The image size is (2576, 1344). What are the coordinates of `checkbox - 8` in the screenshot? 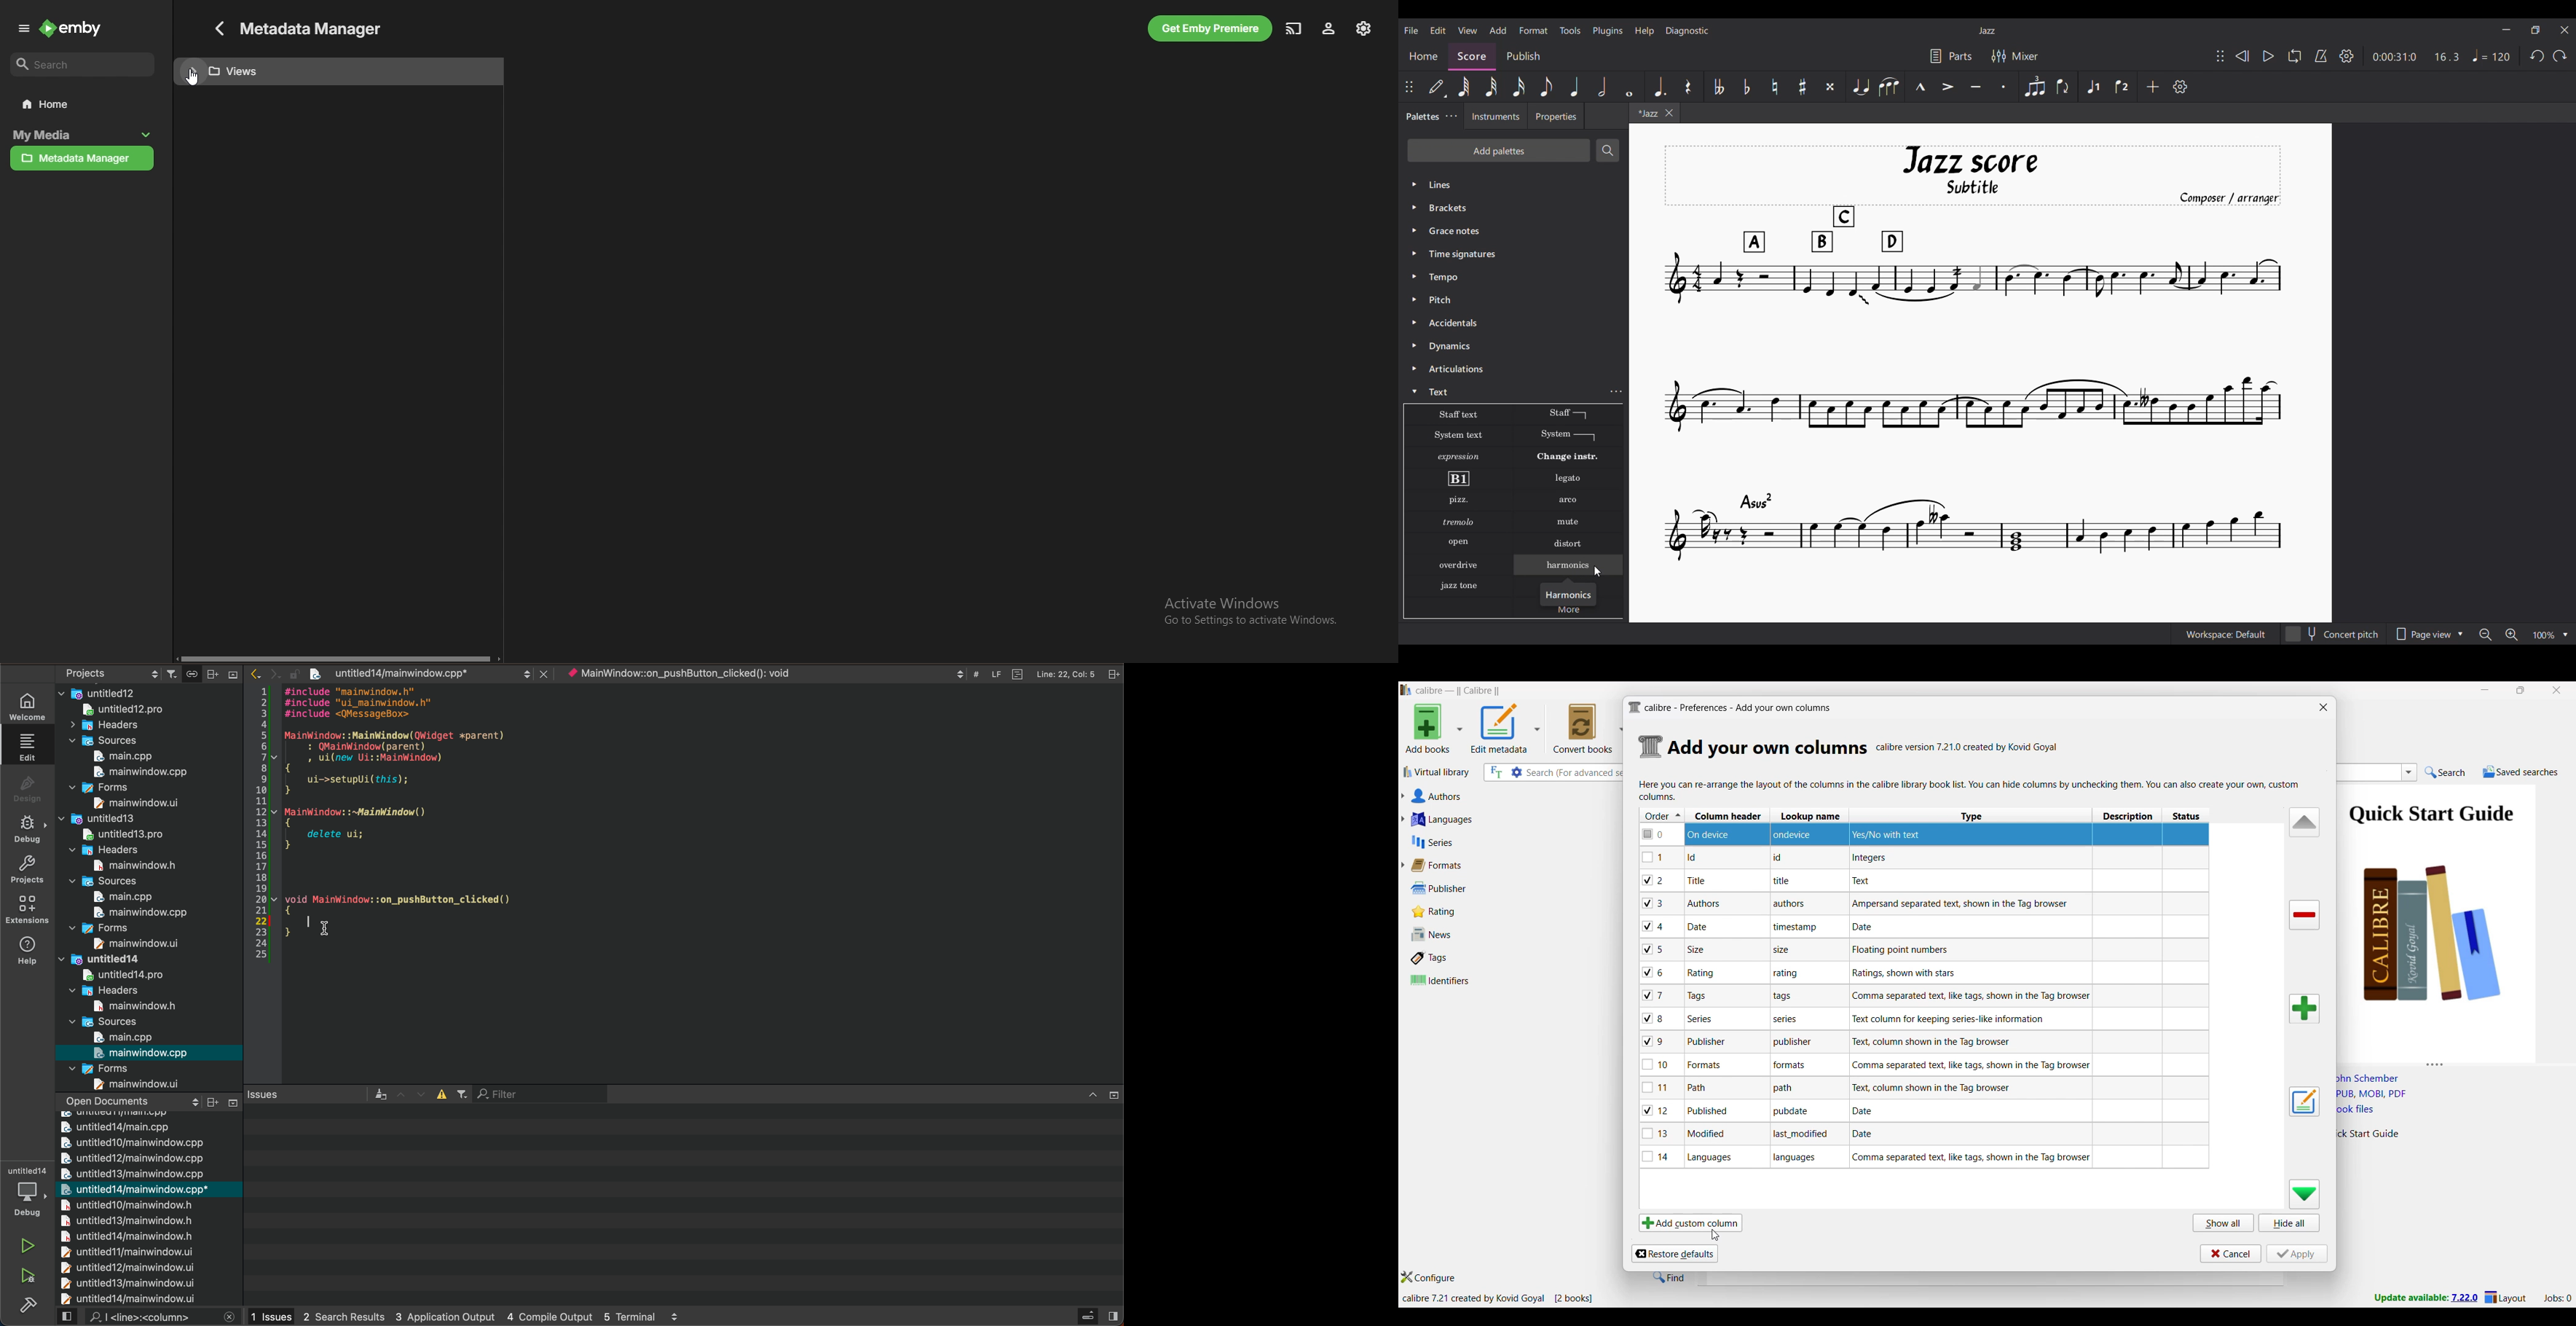 It's located at (1654, 1017).